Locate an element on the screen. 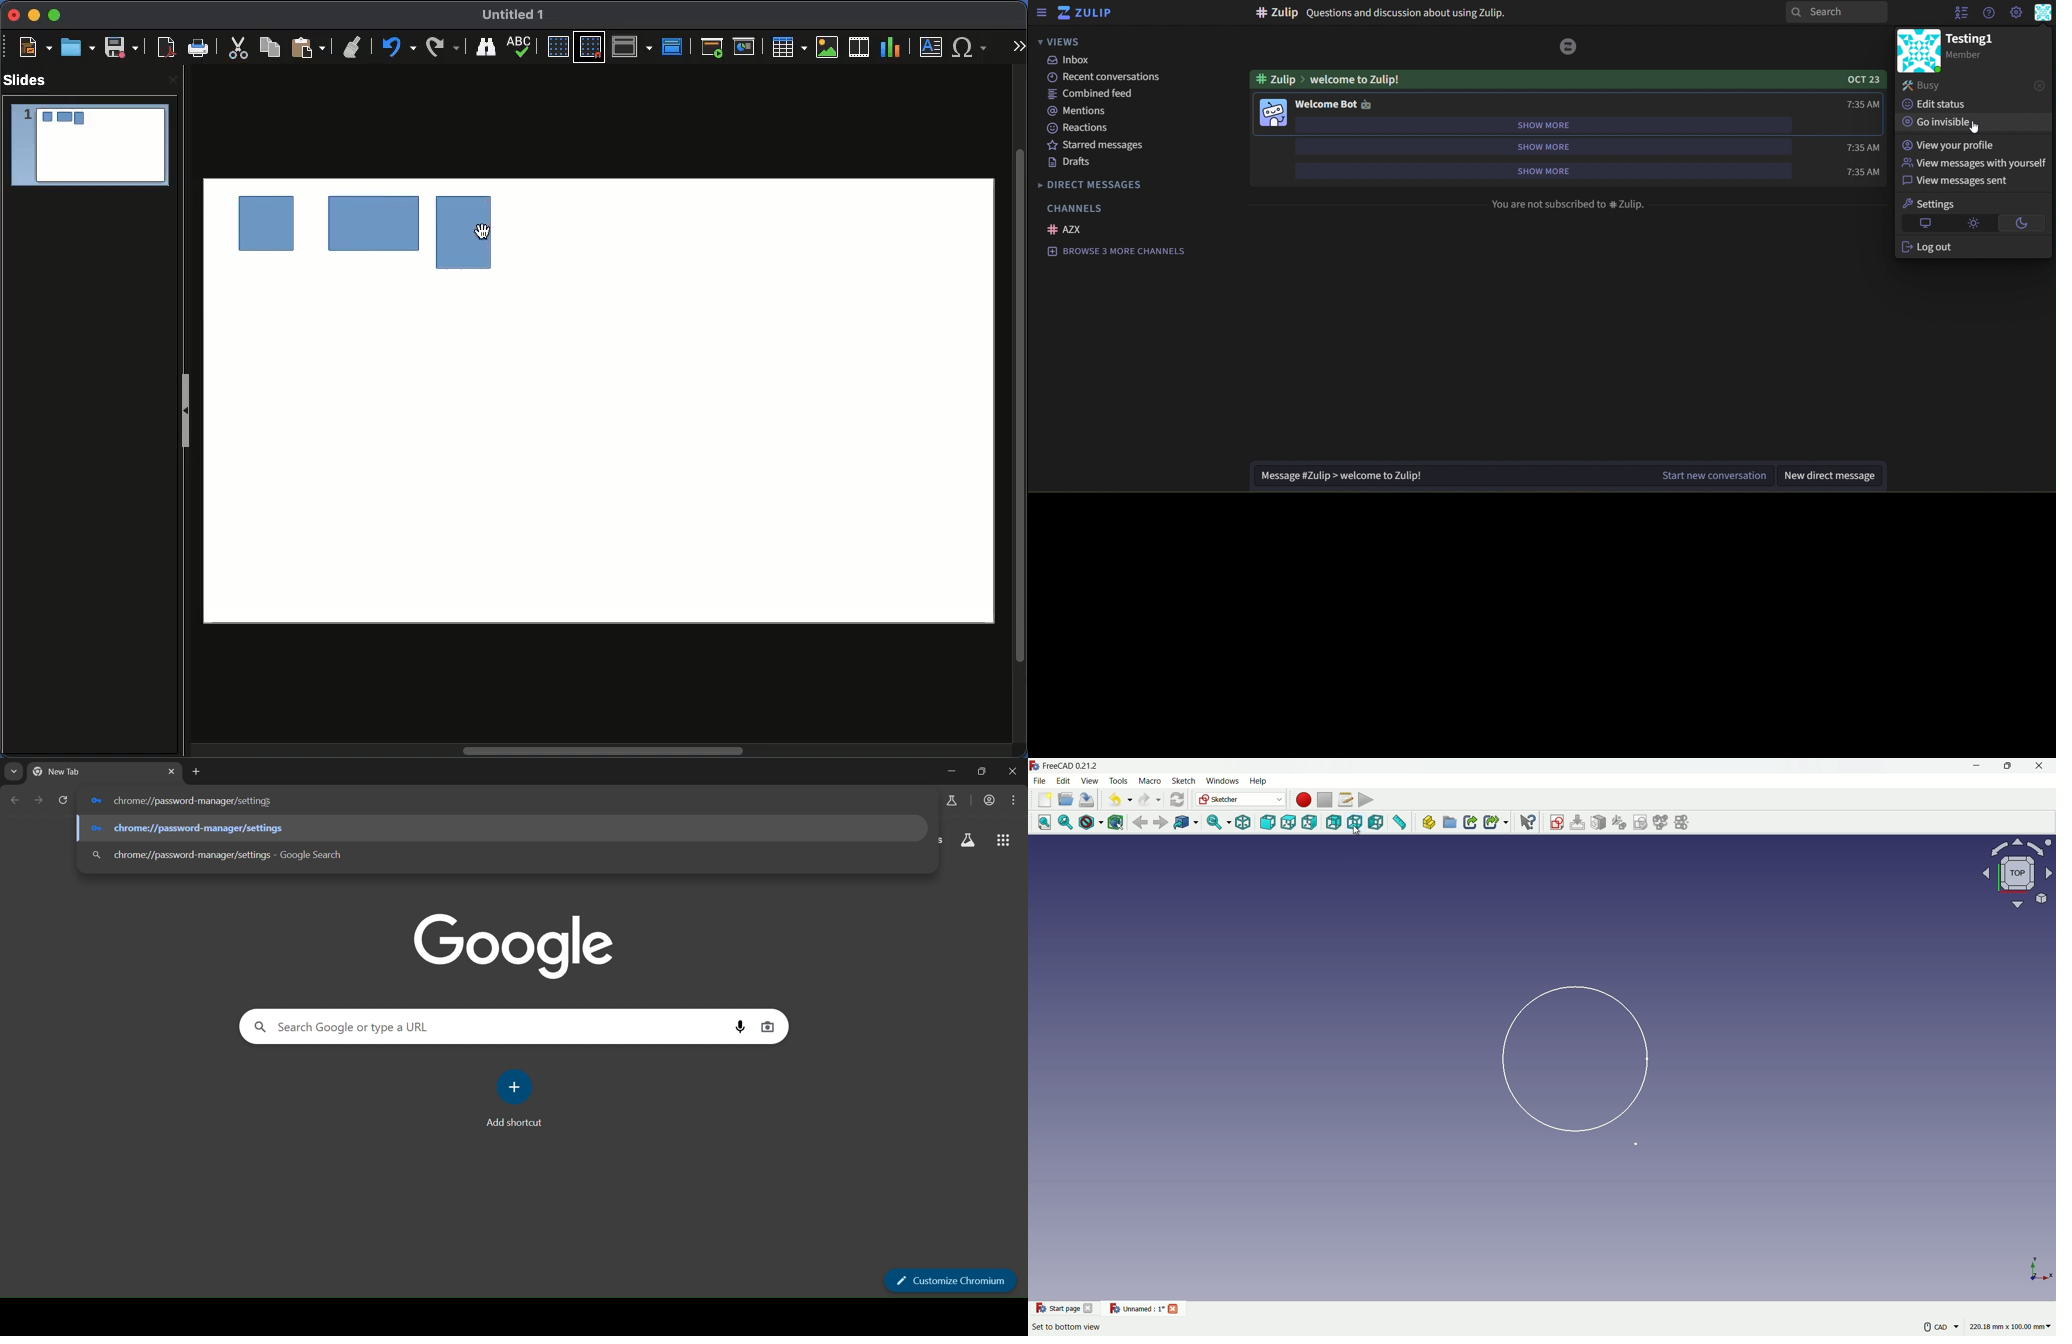 Image resolution: width=2072 pixels, height=1344 pixels. hide user list is located at coordinates (1959, 15).